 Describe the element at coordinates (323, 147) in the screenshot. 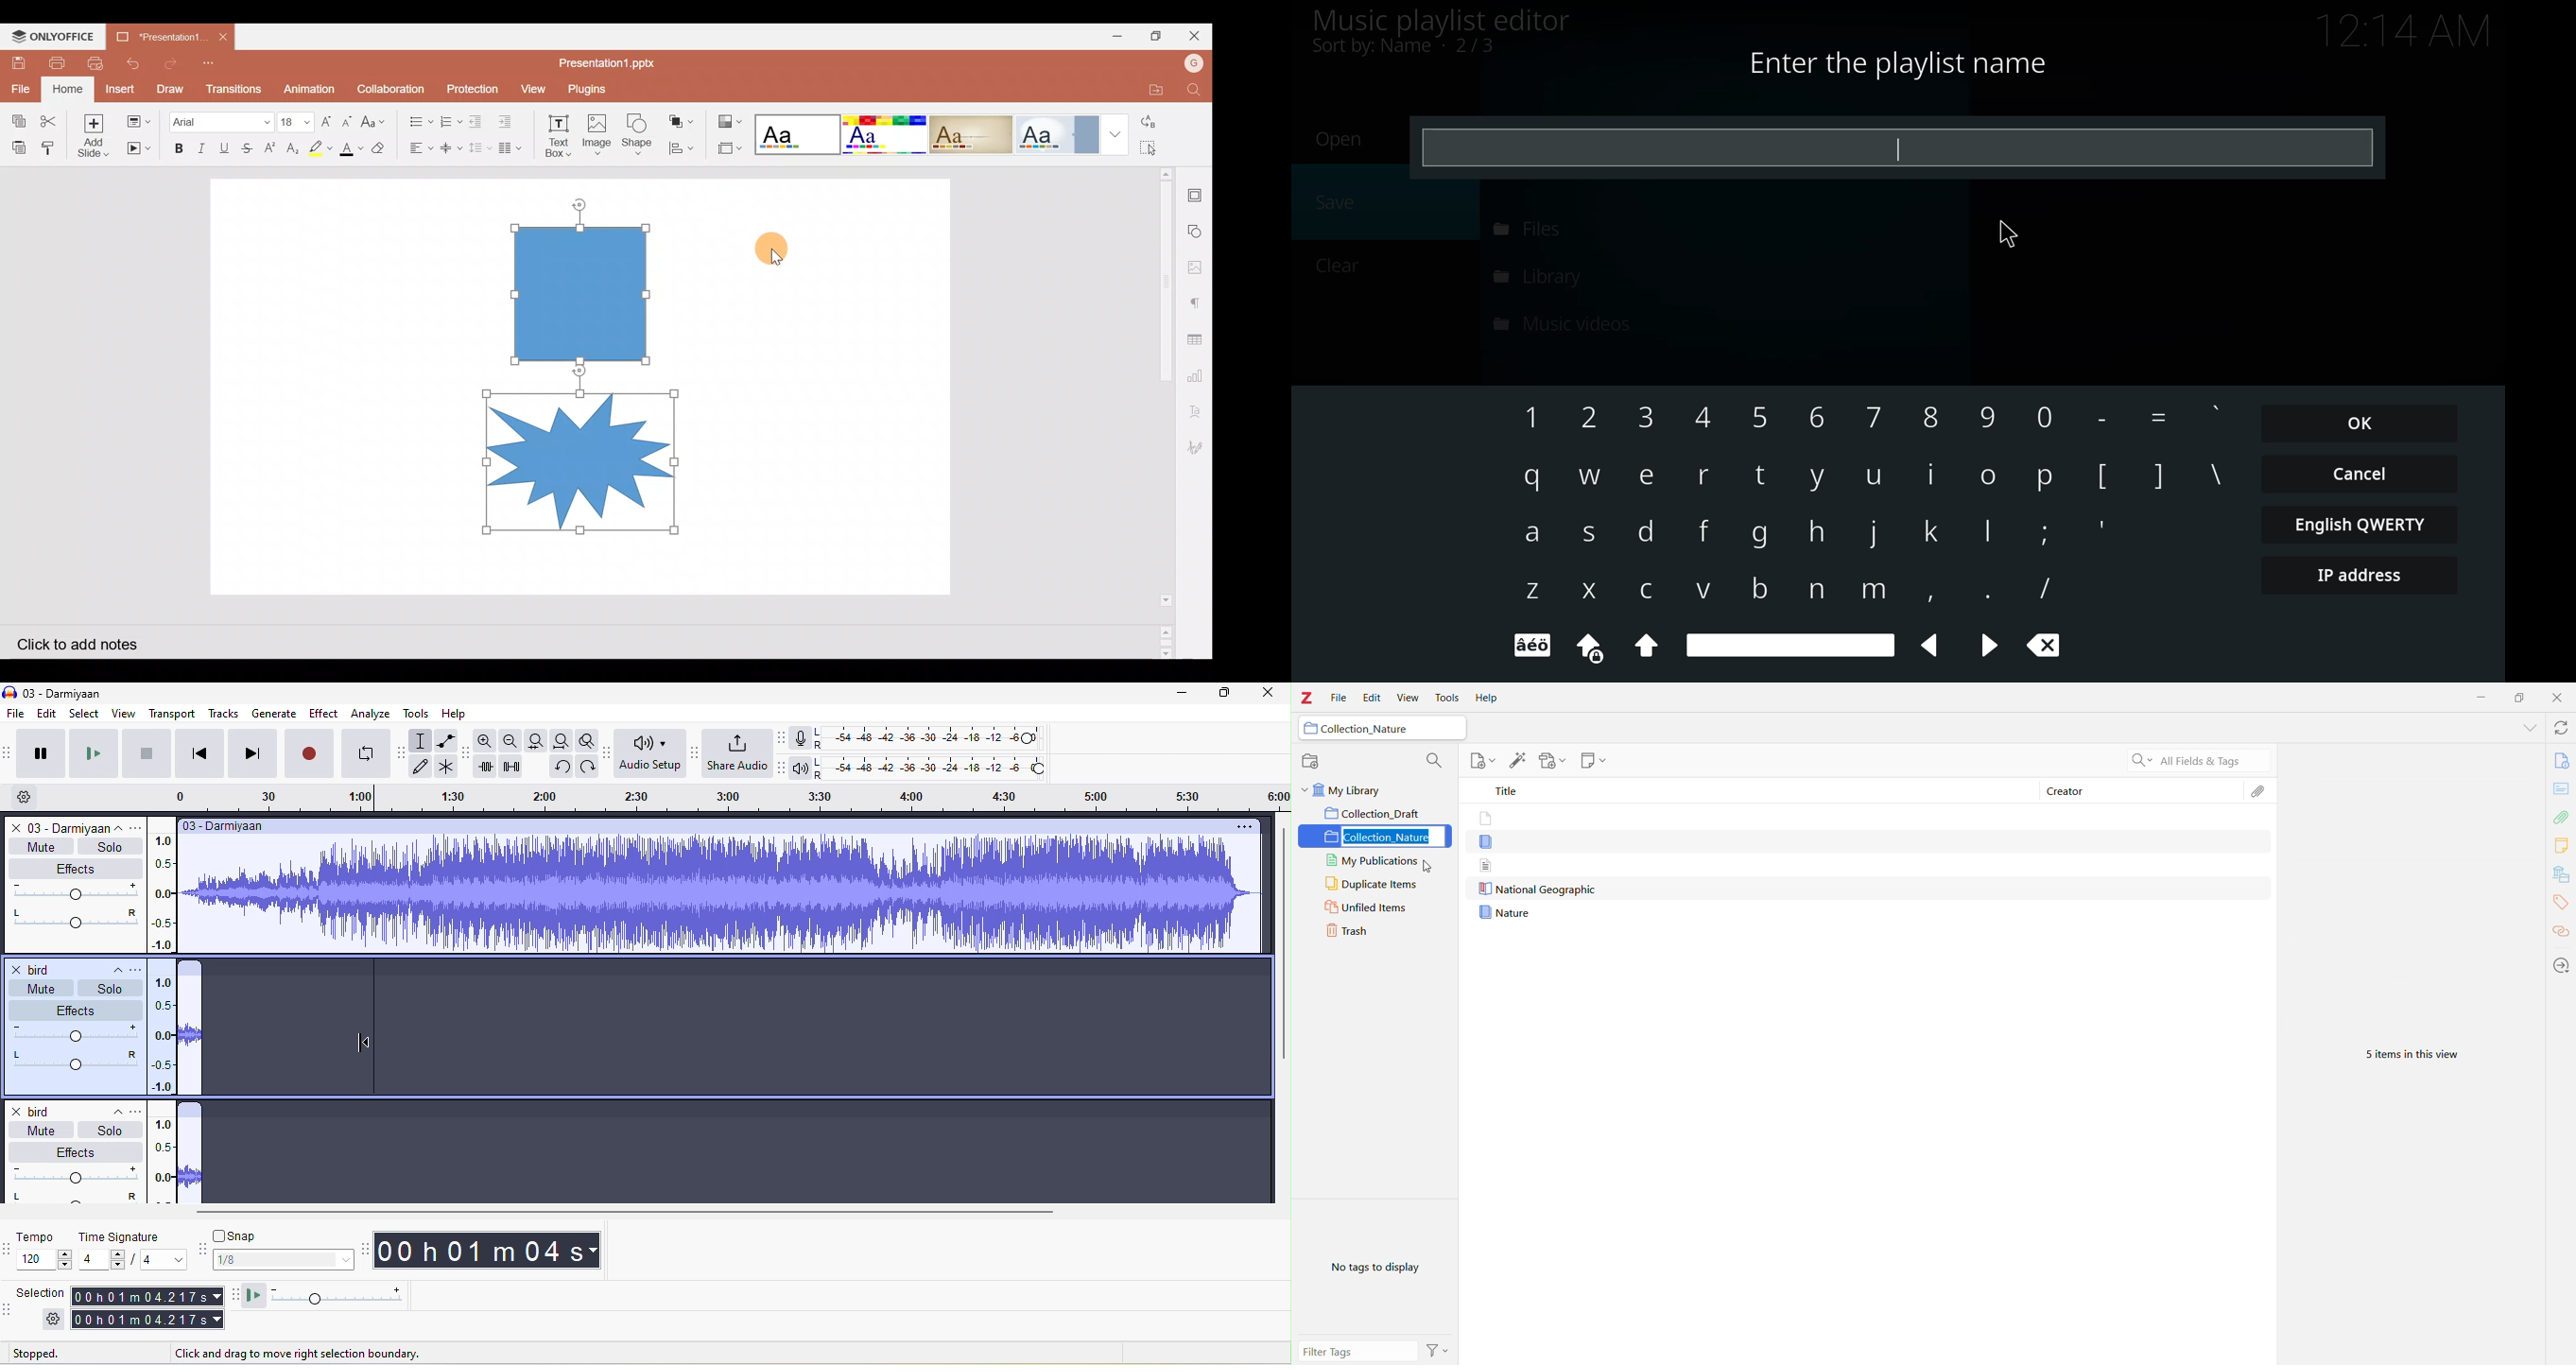

I see `Highlight colour` at that location.